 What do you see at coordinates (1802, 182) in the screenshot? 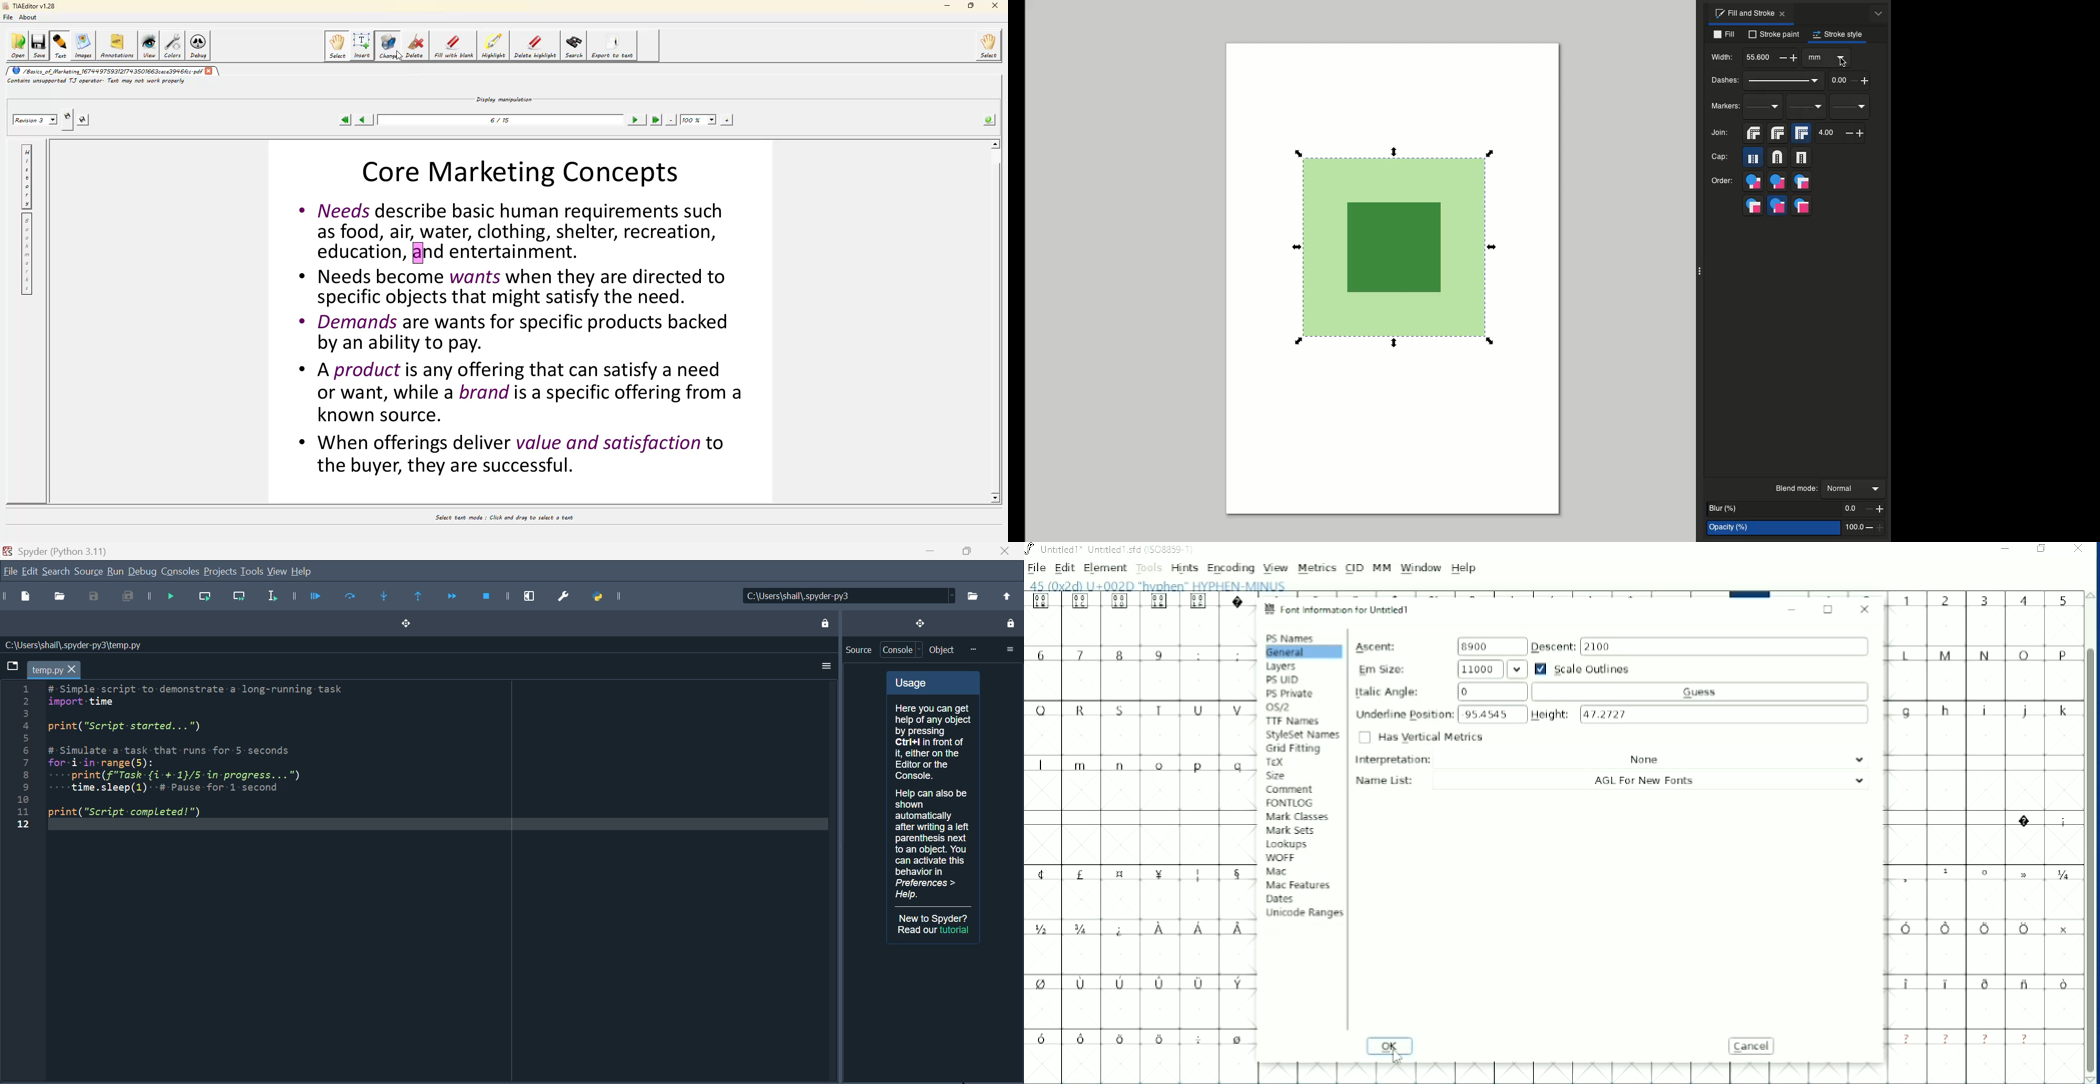
I see `Fill, markers, stroke` at bounding box center [1802, 182].